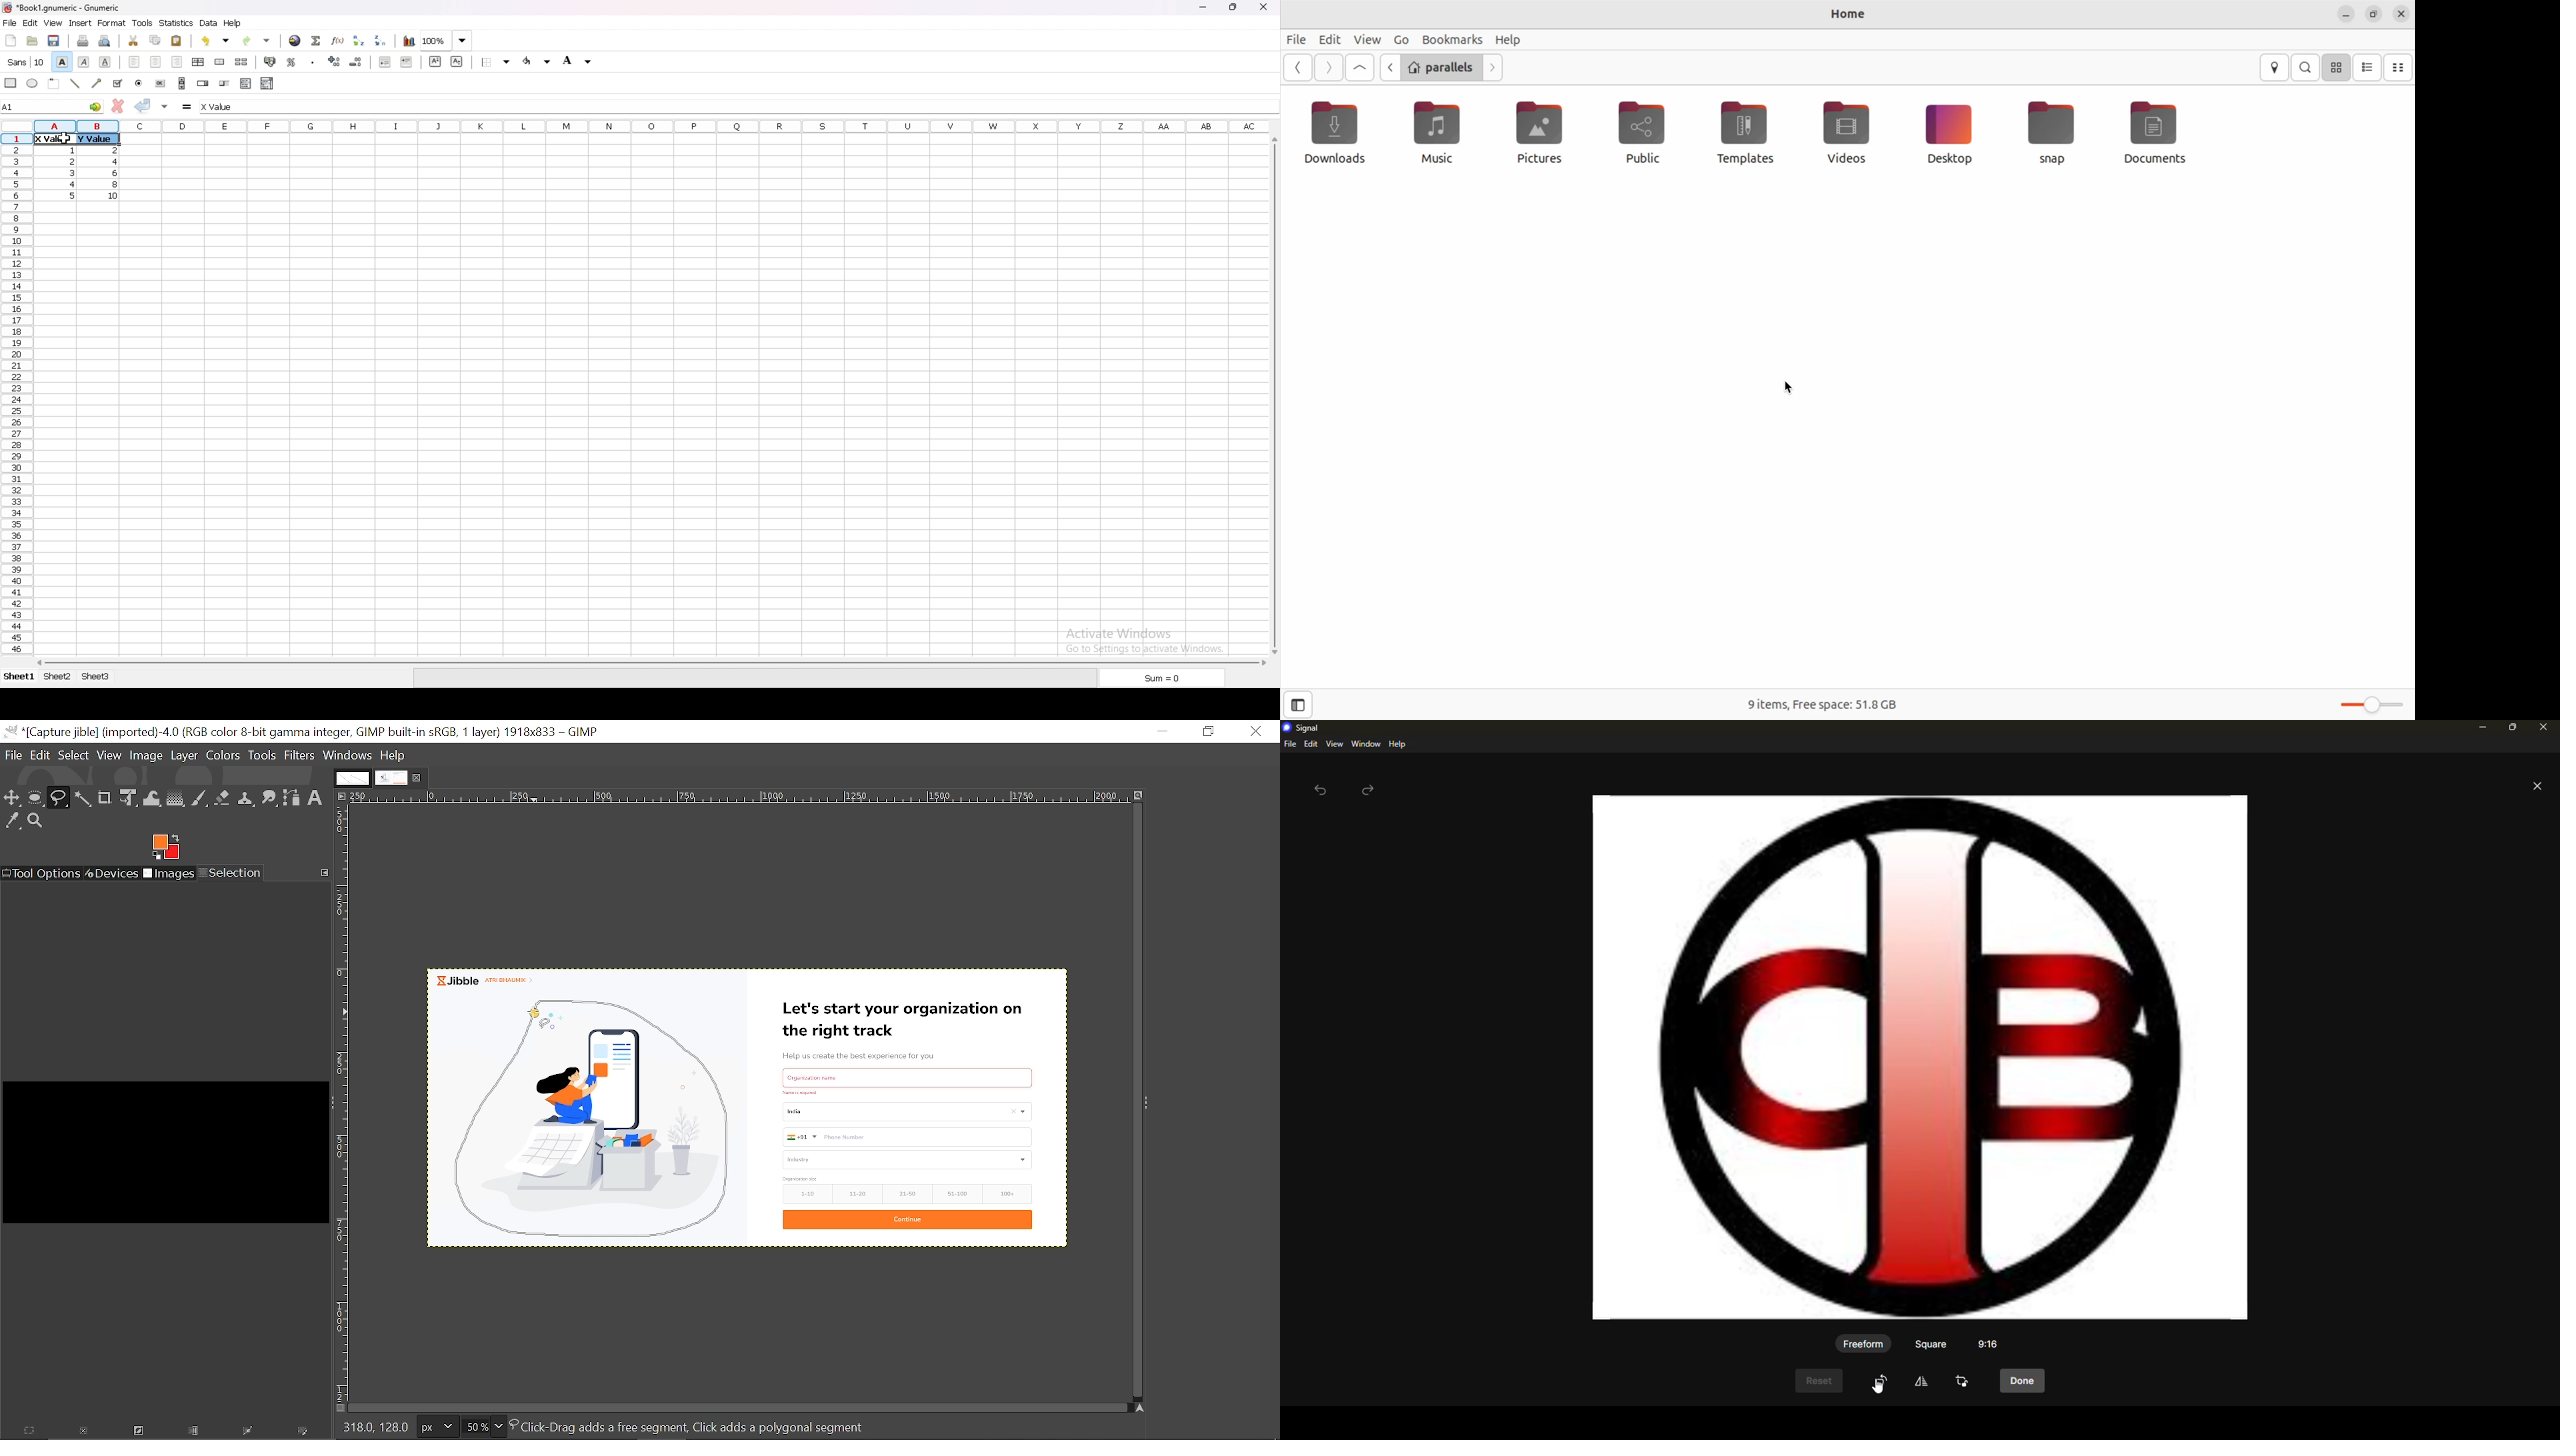 This screenshot has width=2576, height=1456. I want to click on ellipse, so click(32, 83).